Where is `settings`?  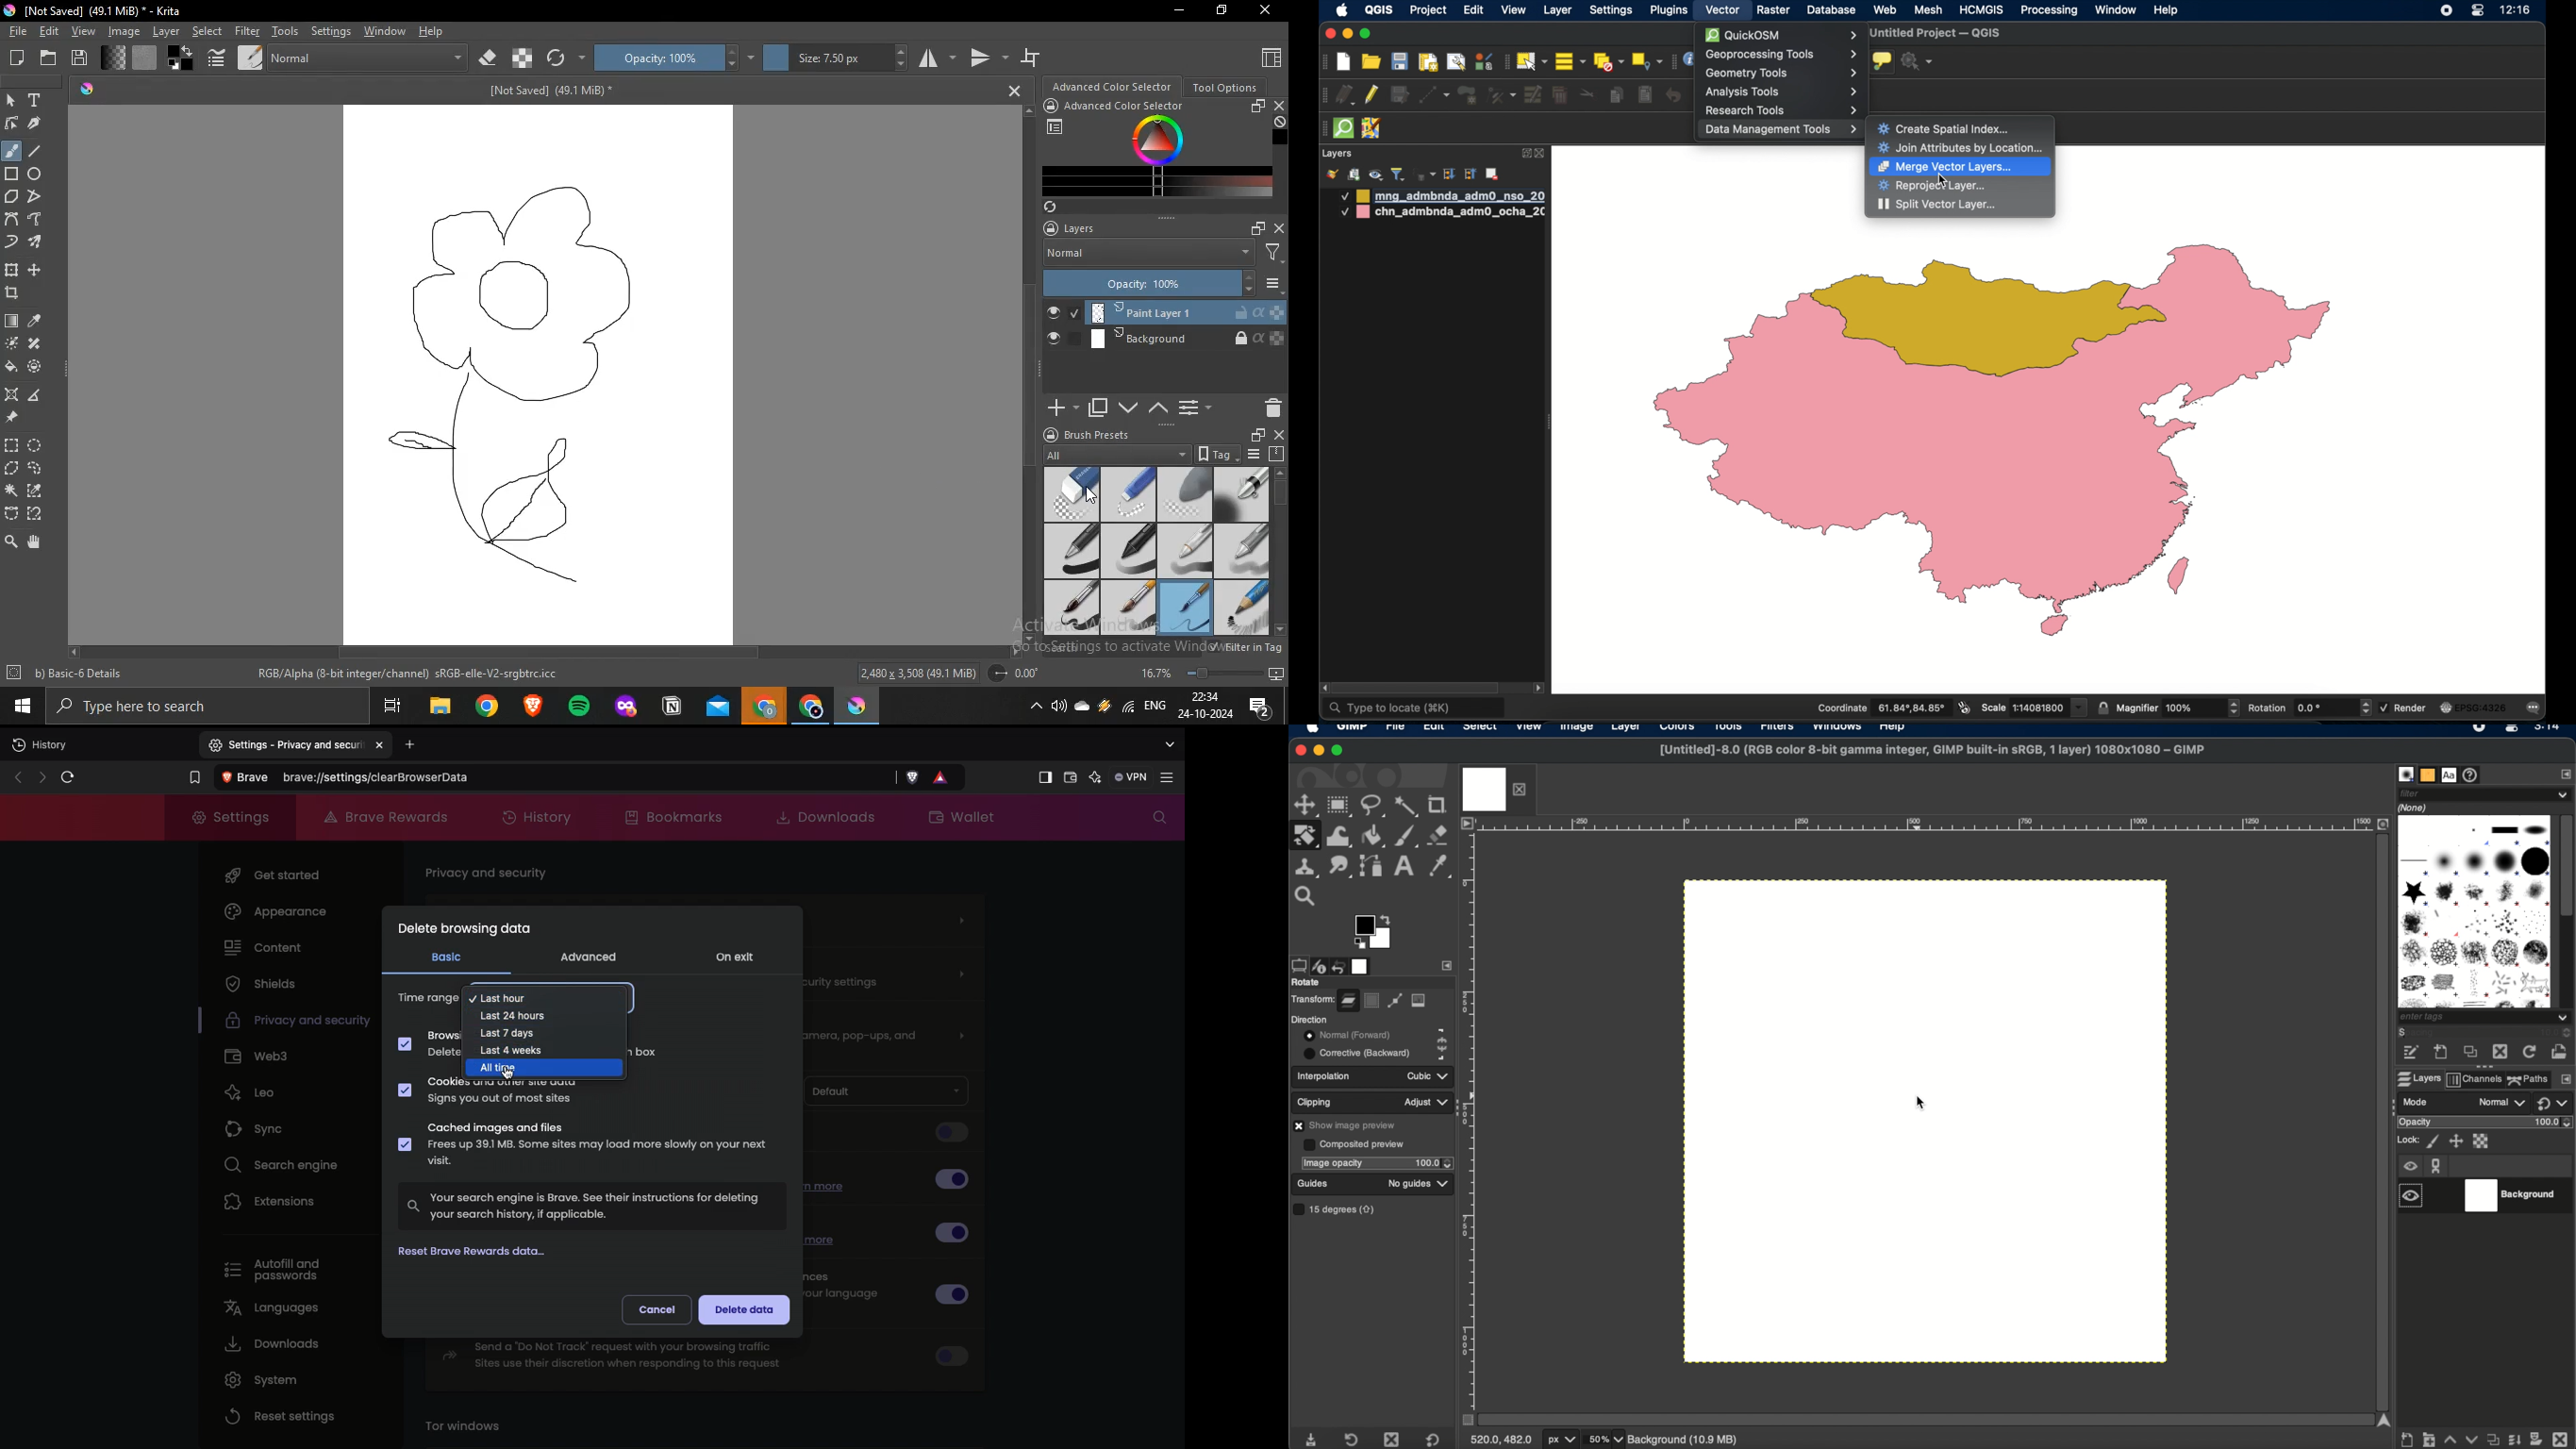
settings is located at coordinates (331, 32).